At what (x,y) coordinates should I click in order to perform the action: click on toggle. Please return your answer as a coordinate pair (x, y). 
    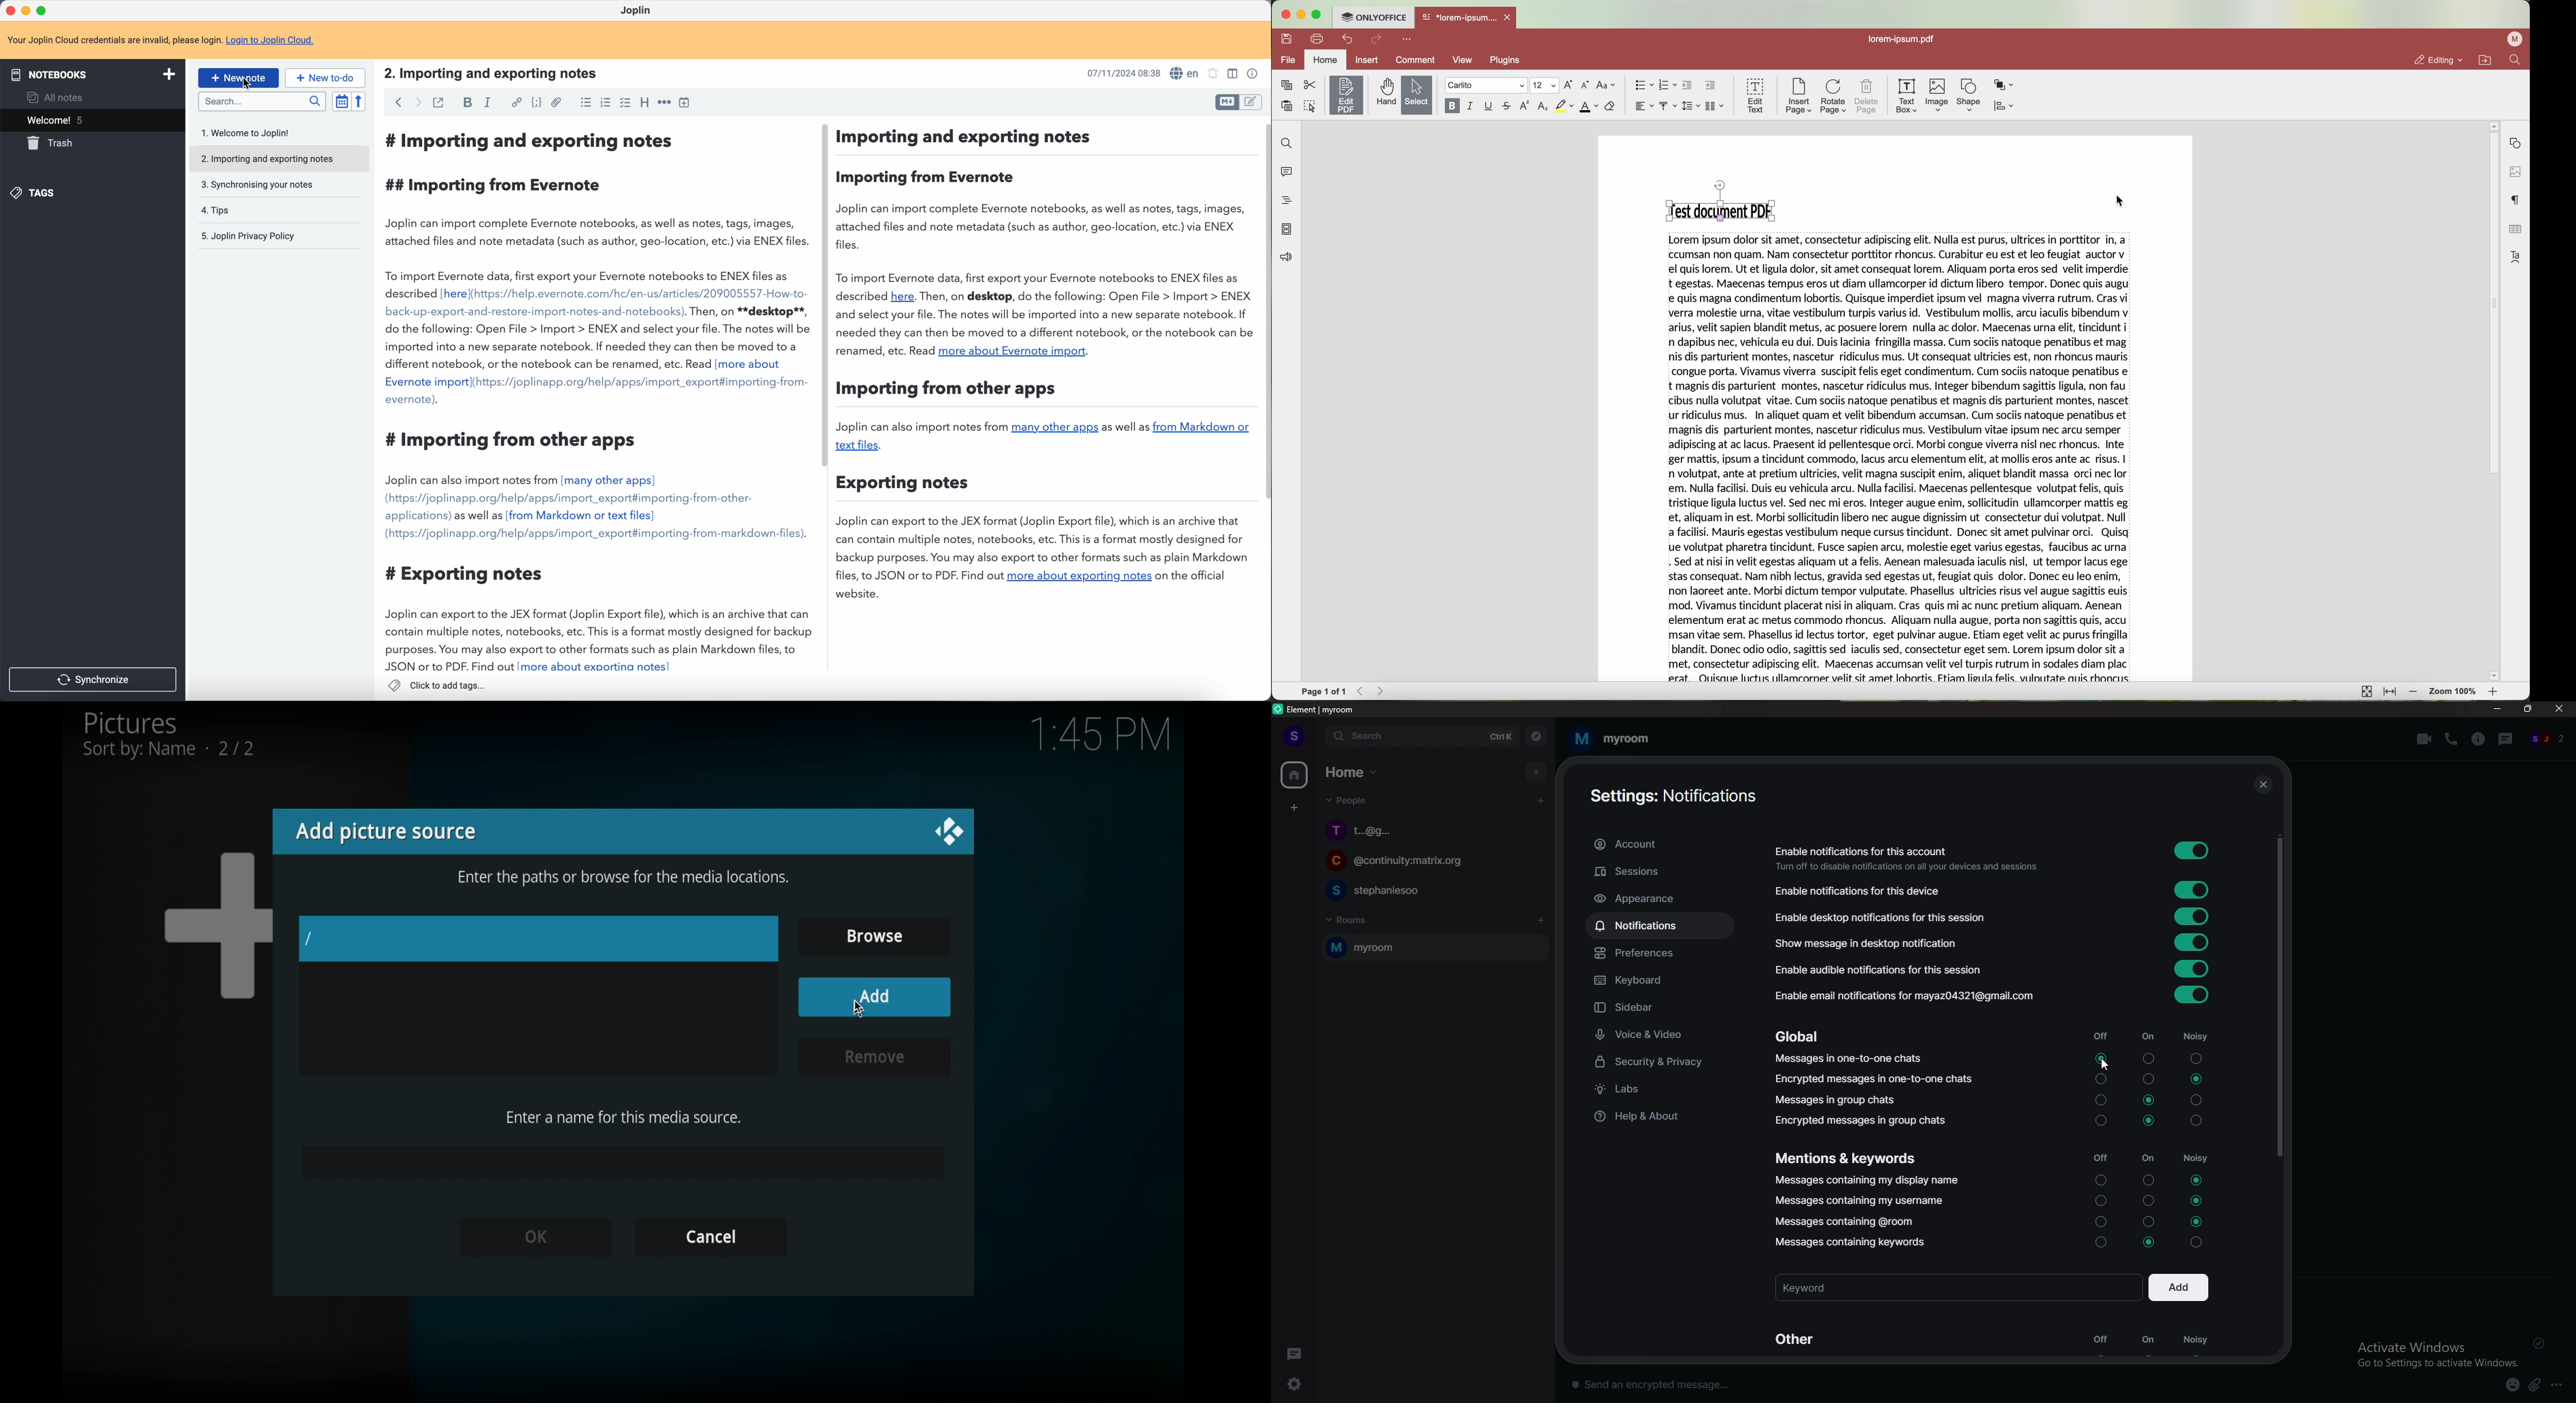
    Looking at the image, I should click on (2193, 850).